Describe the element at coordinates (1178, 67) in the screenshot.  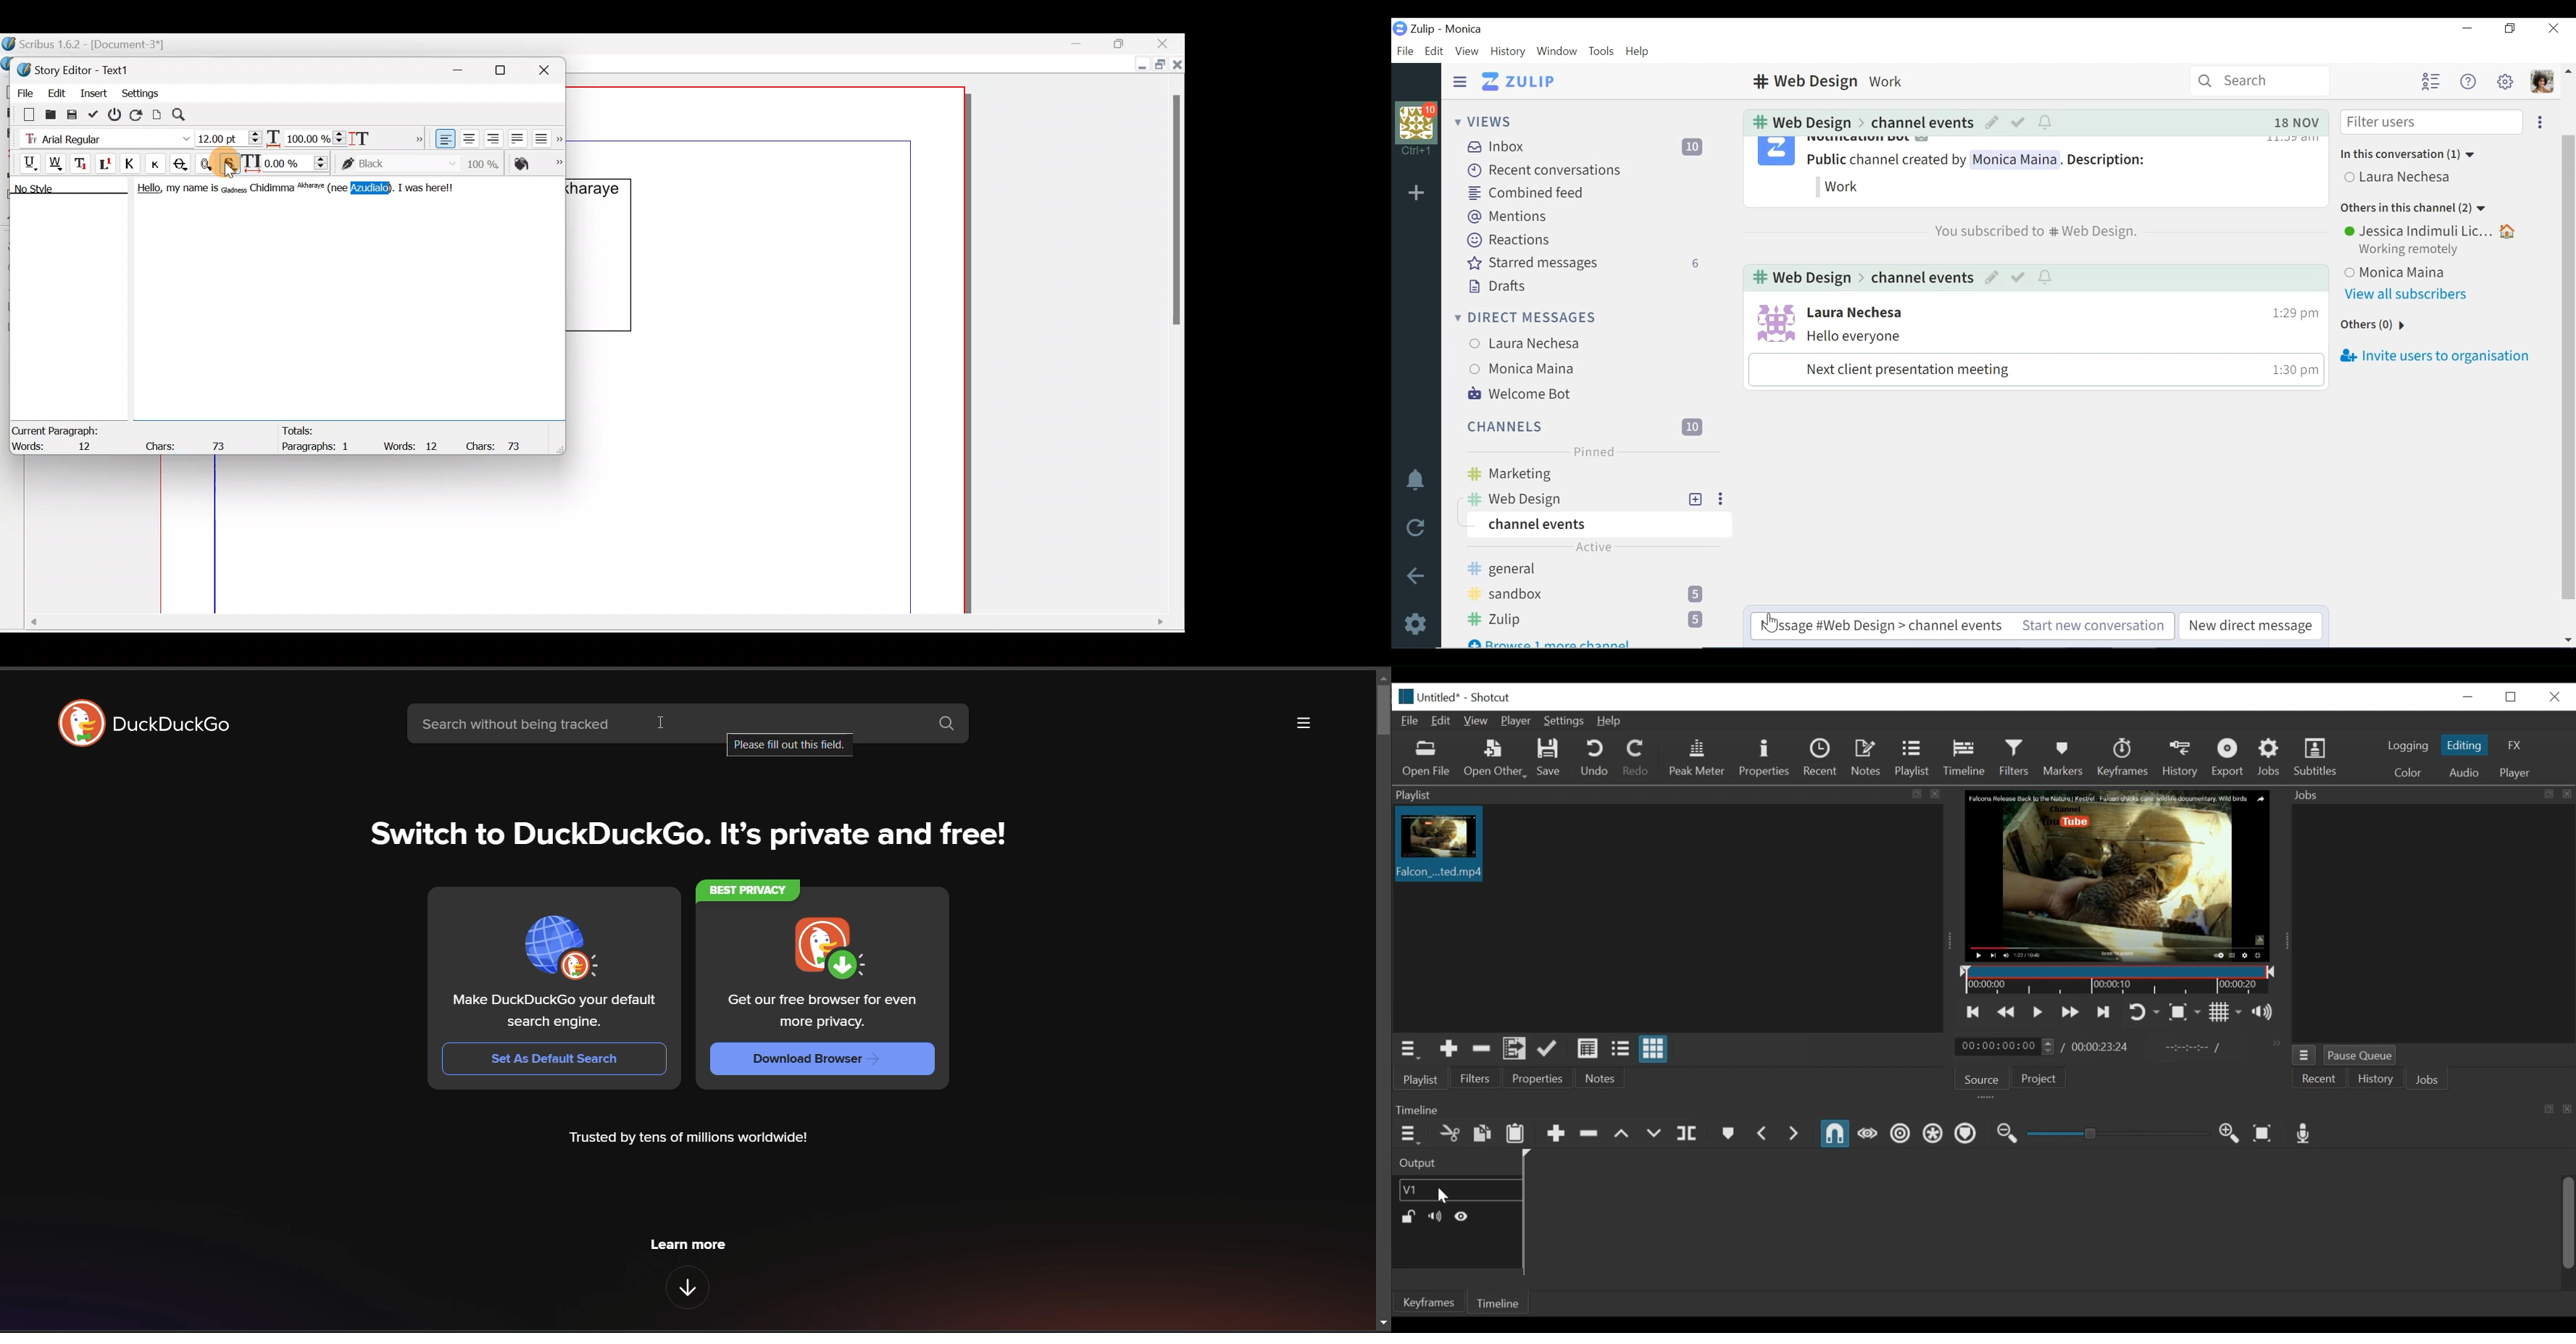
I see `Close` at that location.